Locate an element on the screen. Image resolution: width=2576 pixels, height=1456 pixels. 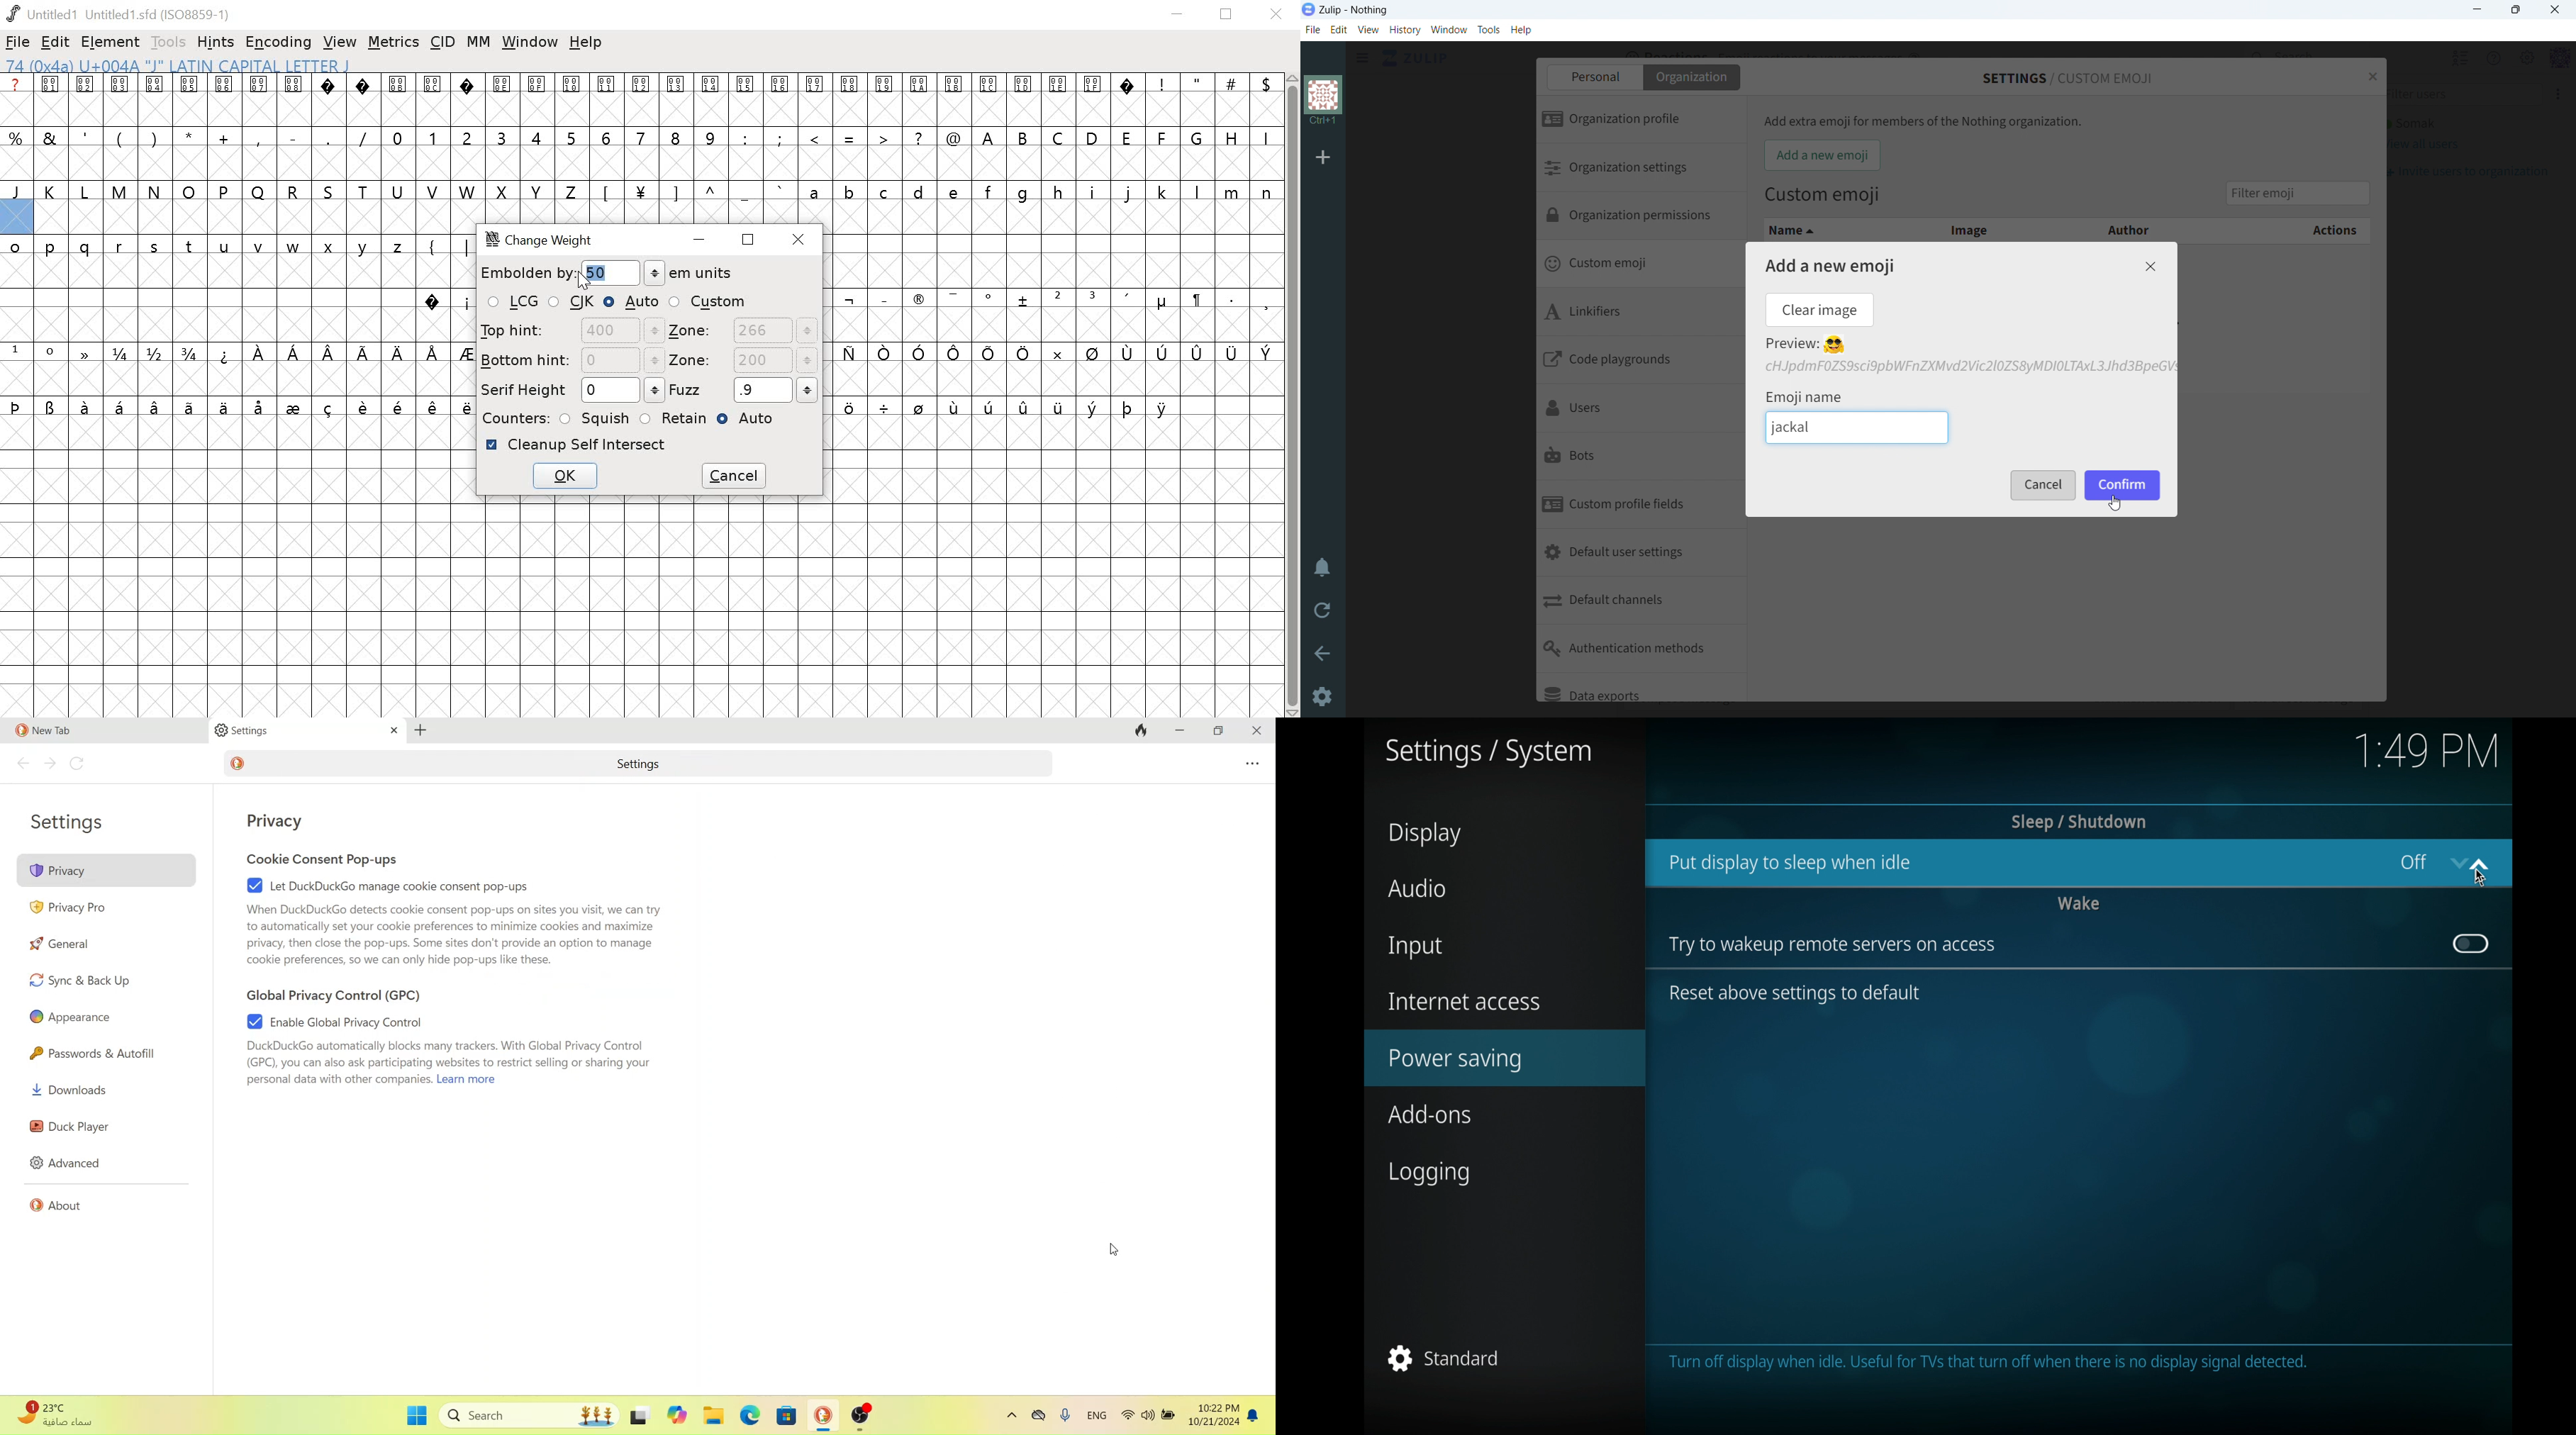
actions is located at coordinates (2288, 231).